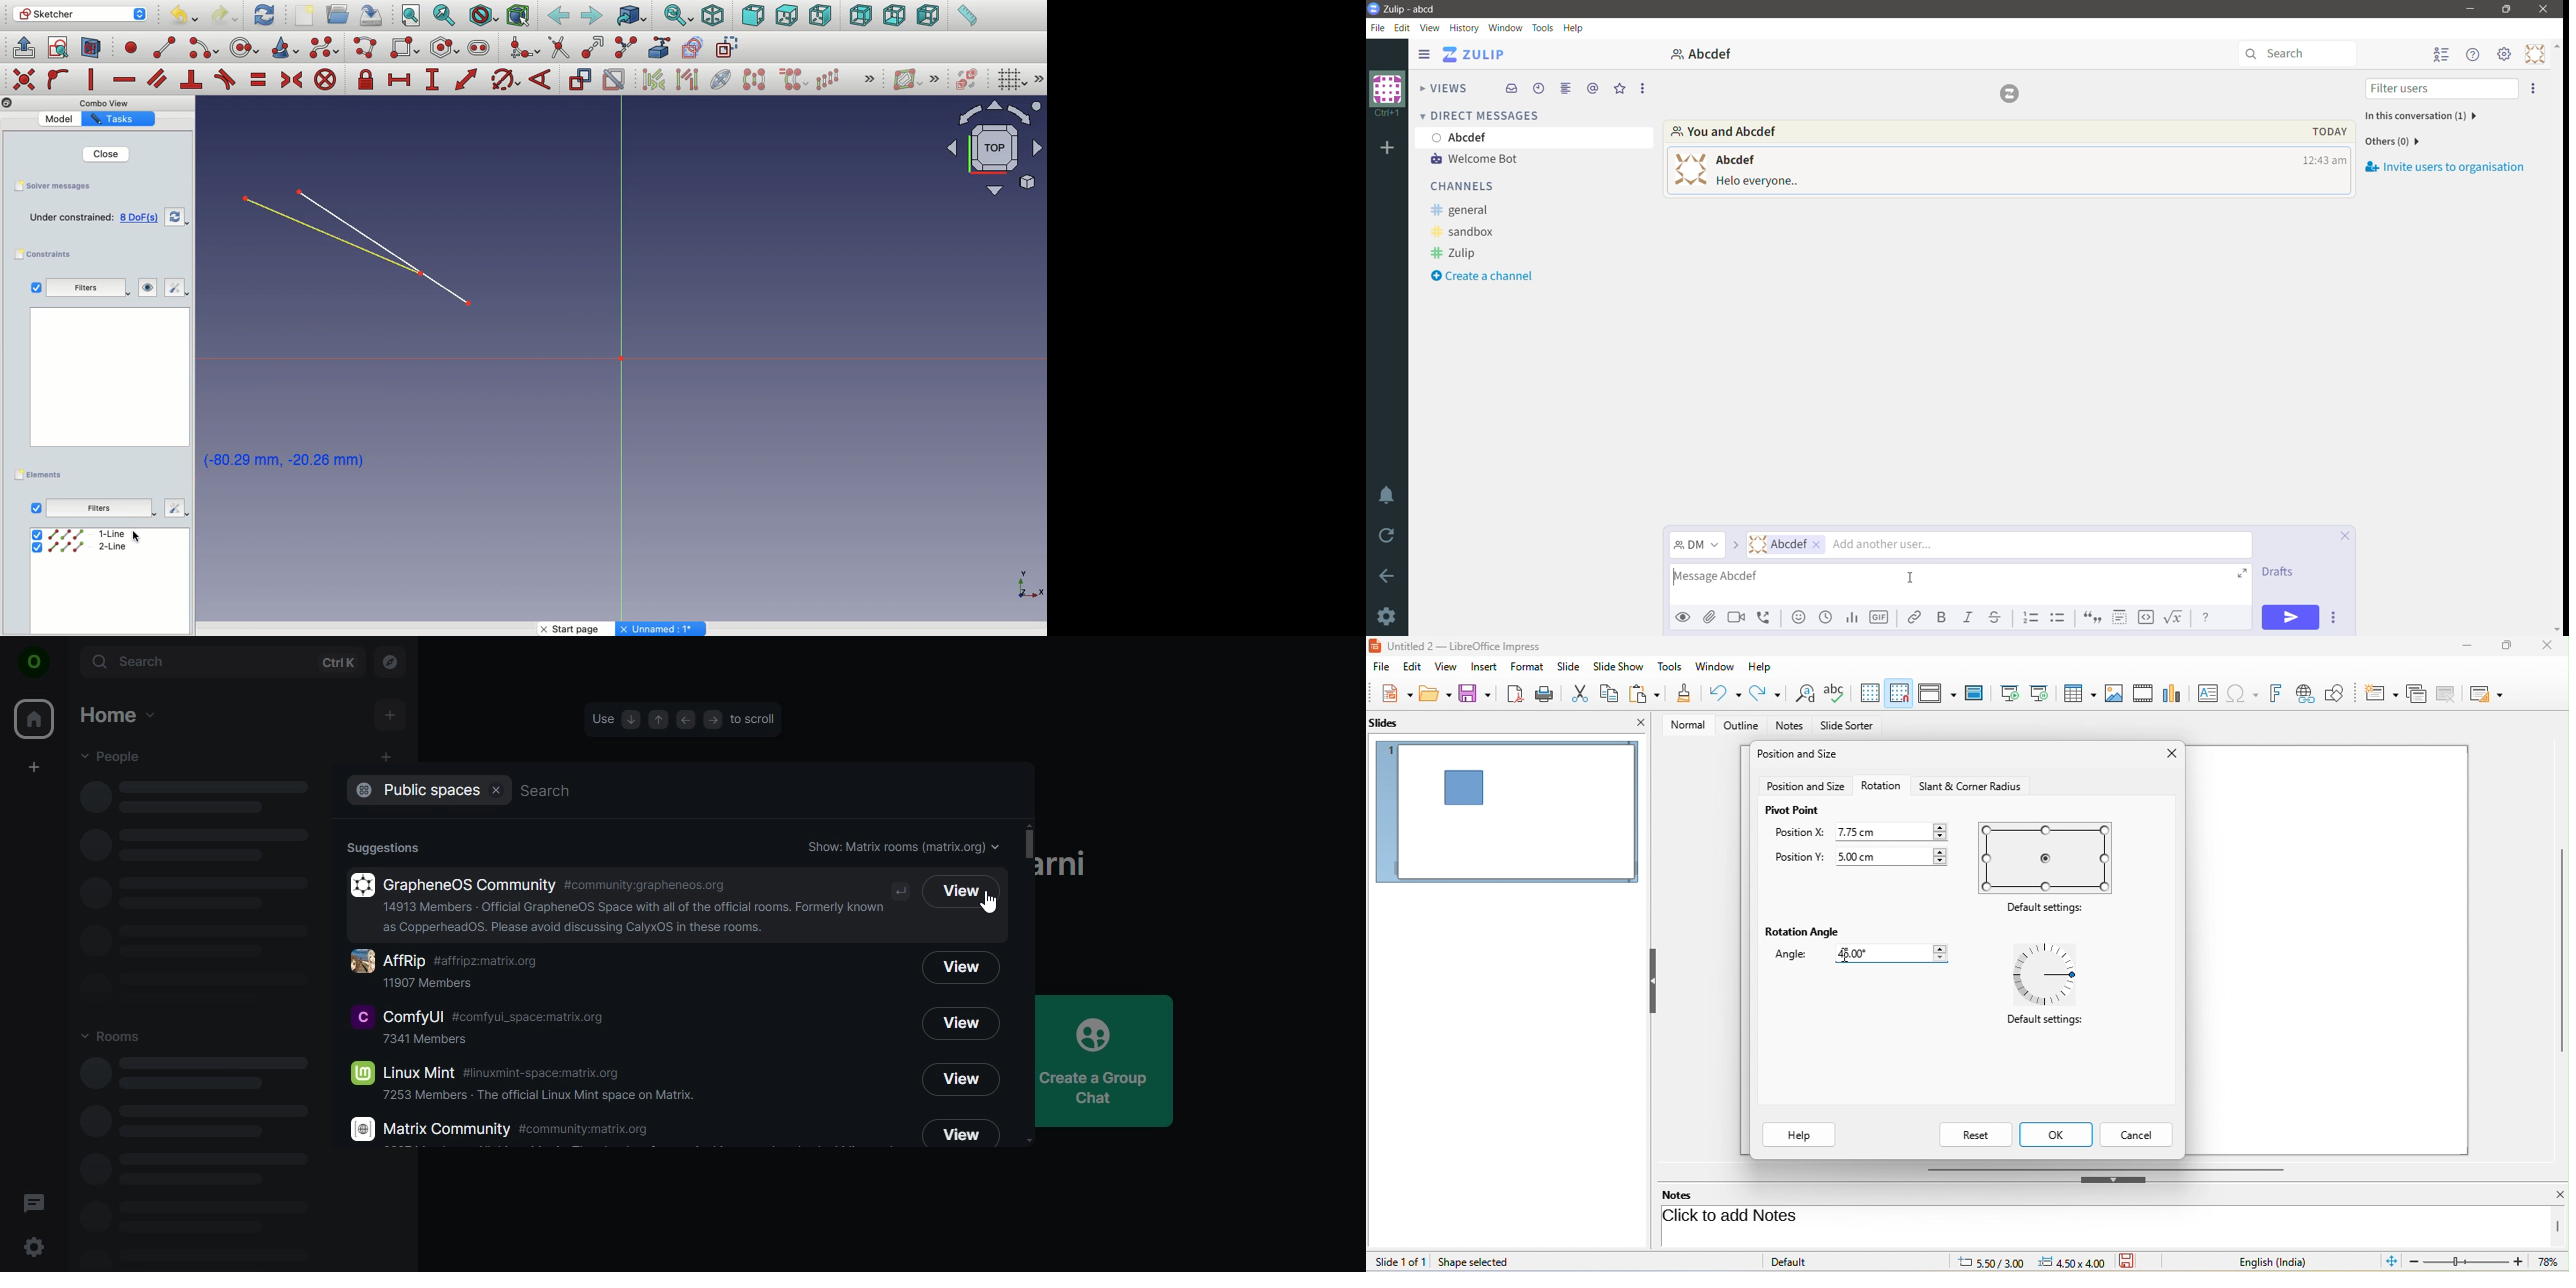  What do you see at coordinates (2487, 1263) in the screenshot?
I see `zoom` at bounding box center [2487, 1263].